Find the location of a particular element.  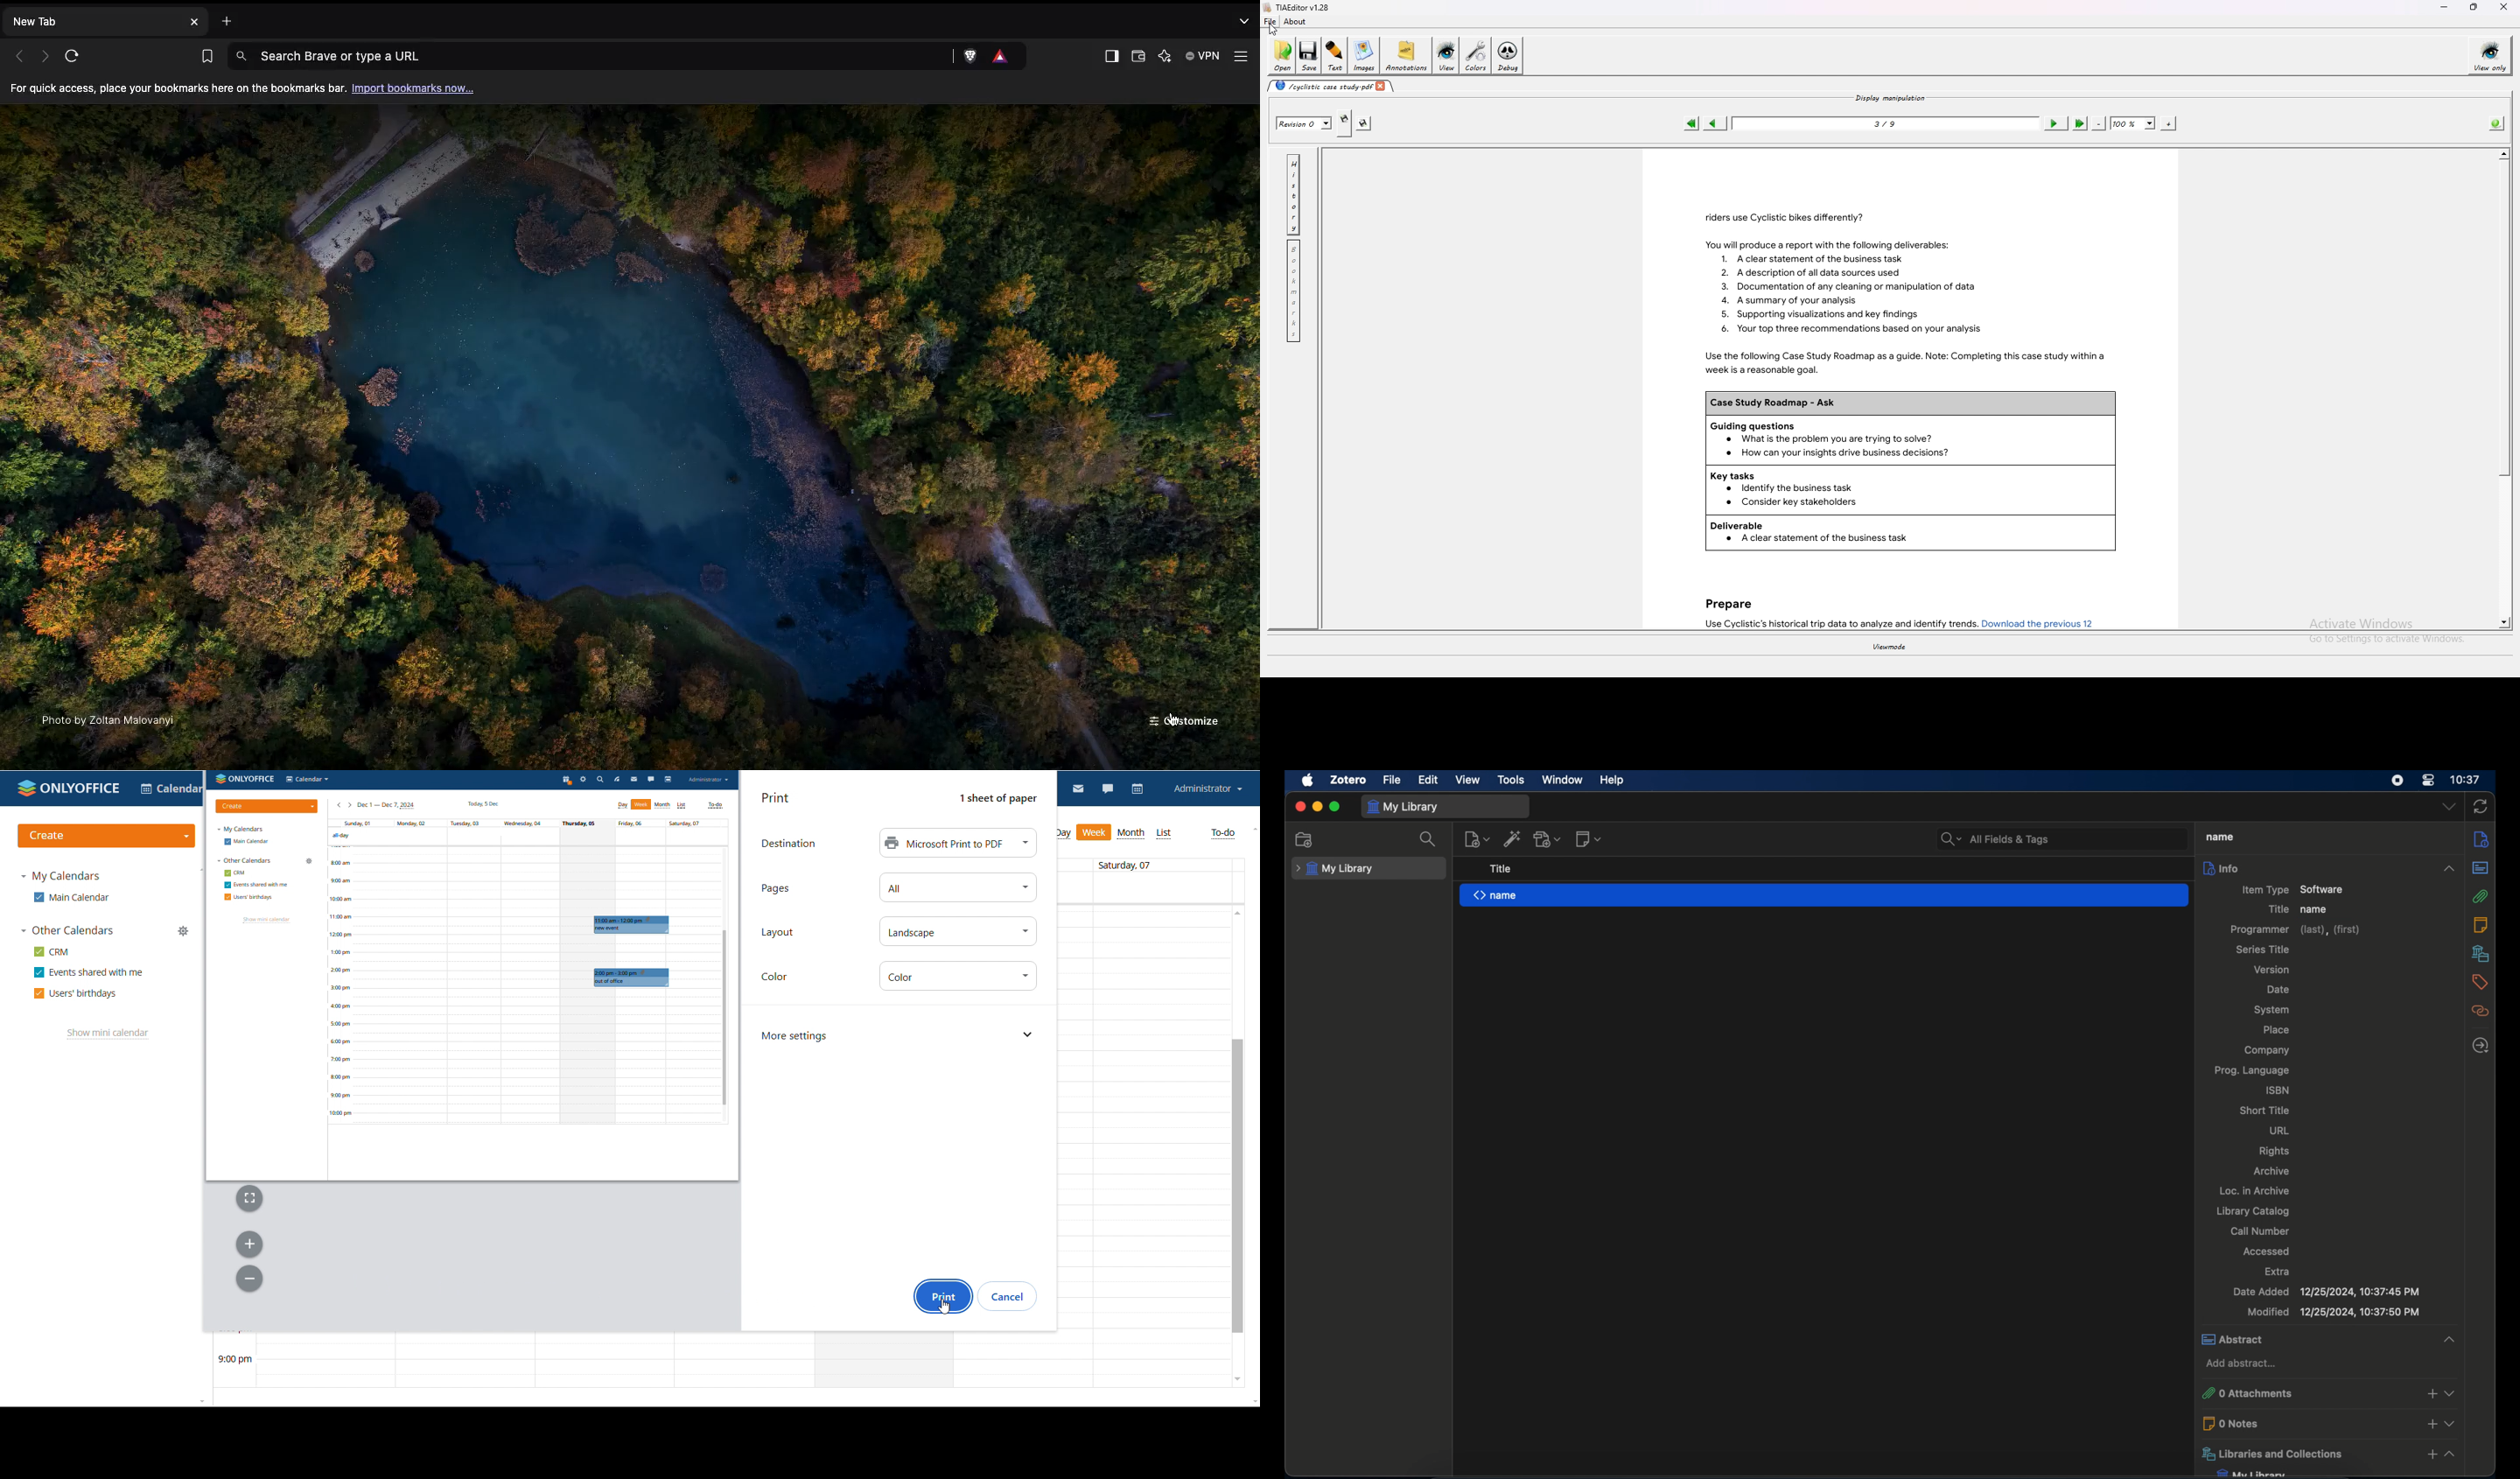

isbn is located at coordinates (2279, 1088).